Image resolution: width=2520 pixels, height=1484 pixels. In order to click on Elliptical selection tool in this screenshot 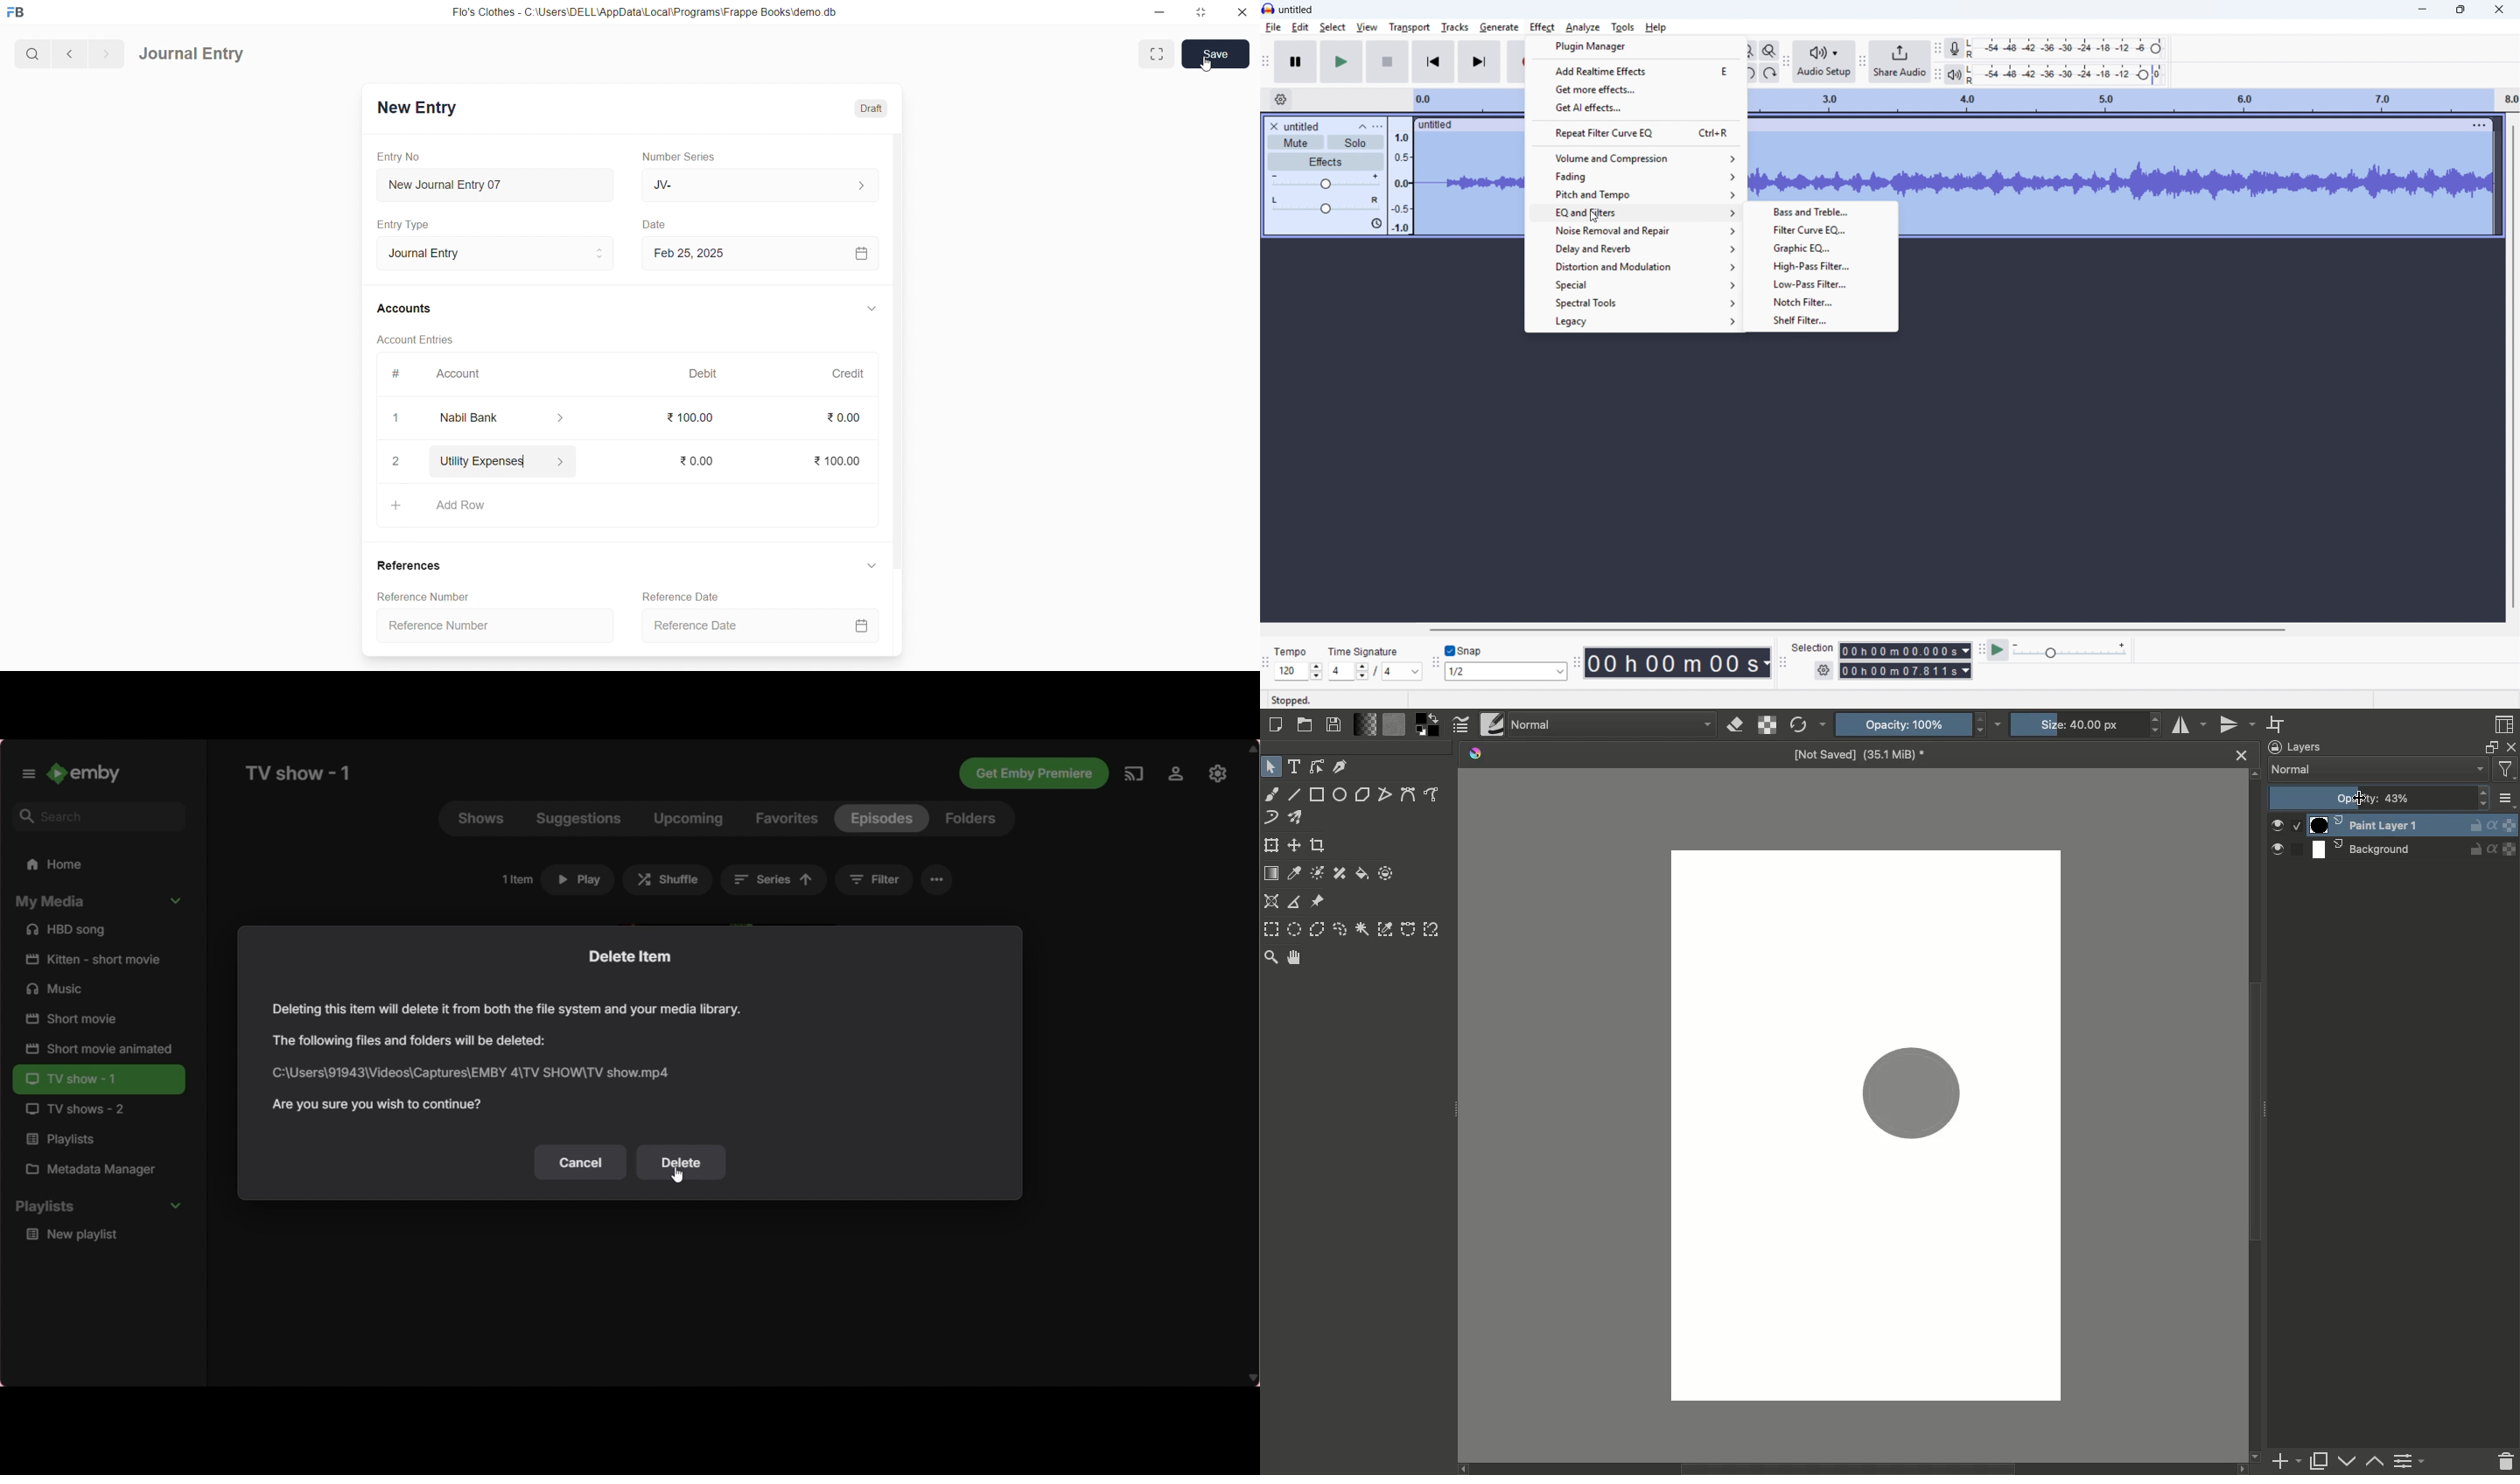, I will do `click(1295, 927)`.